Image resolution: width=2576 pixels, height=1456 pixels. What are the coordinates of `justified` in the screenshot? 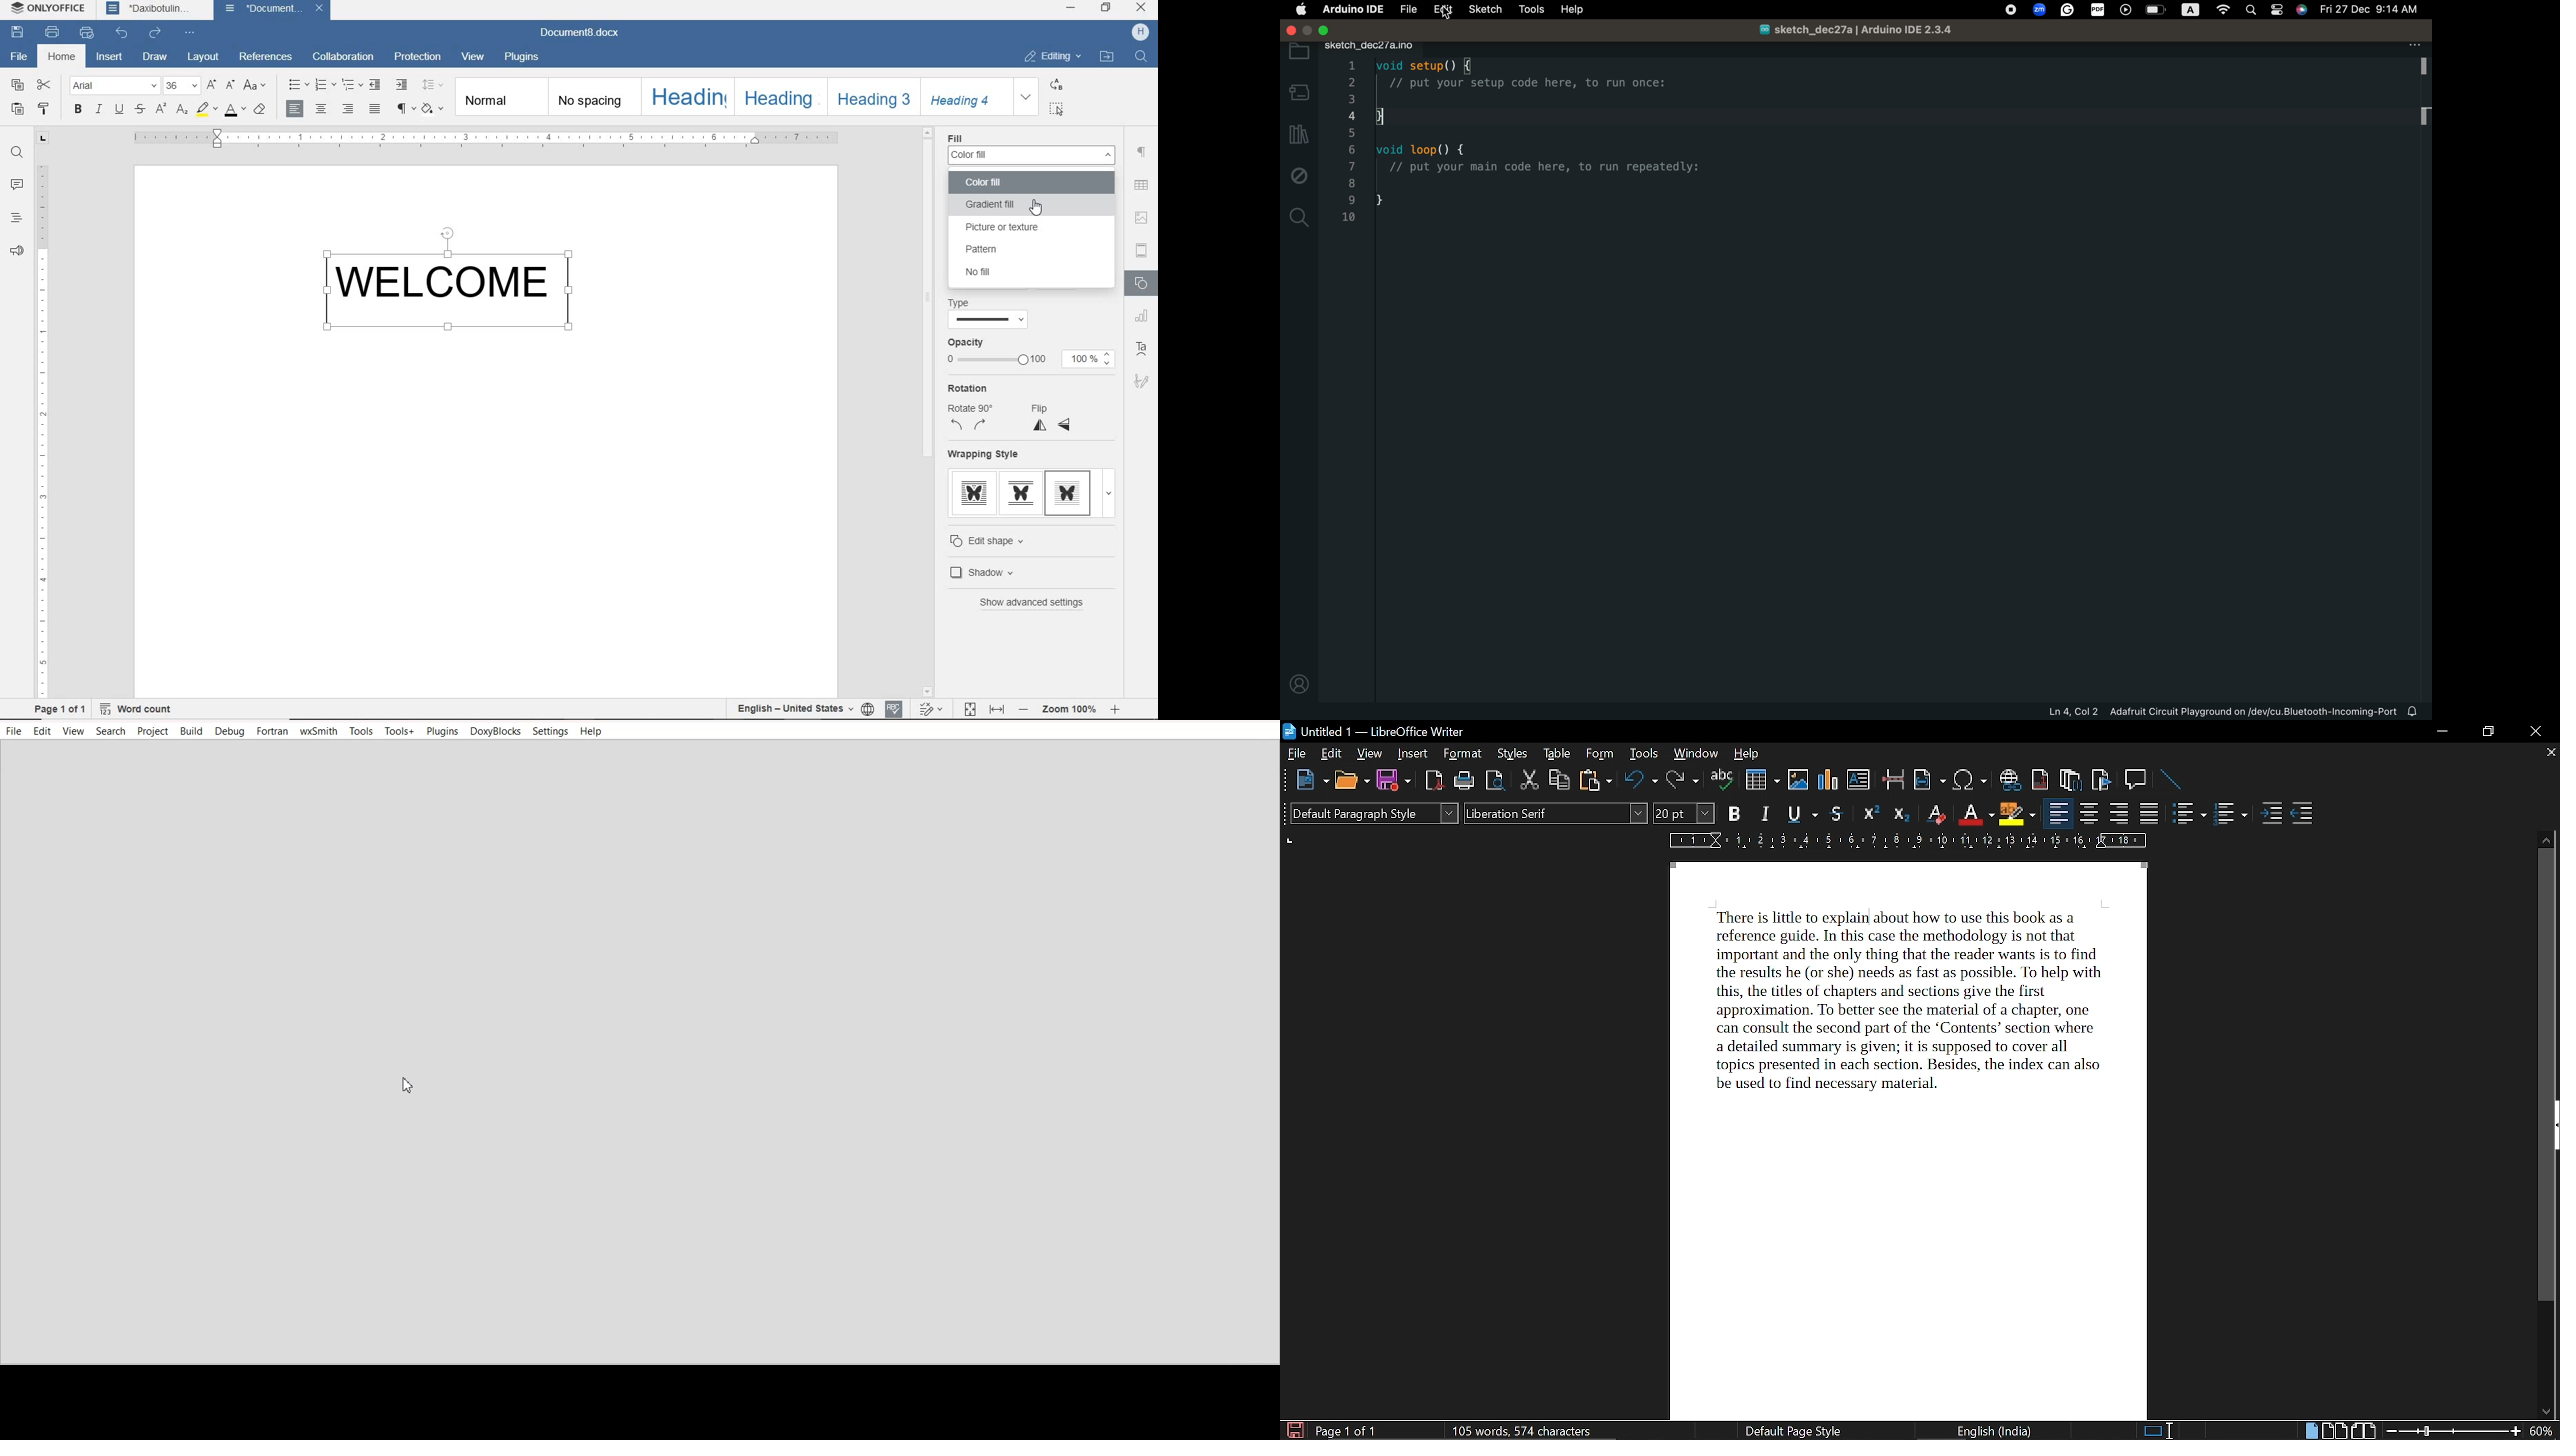 It's located at (2151, 815).